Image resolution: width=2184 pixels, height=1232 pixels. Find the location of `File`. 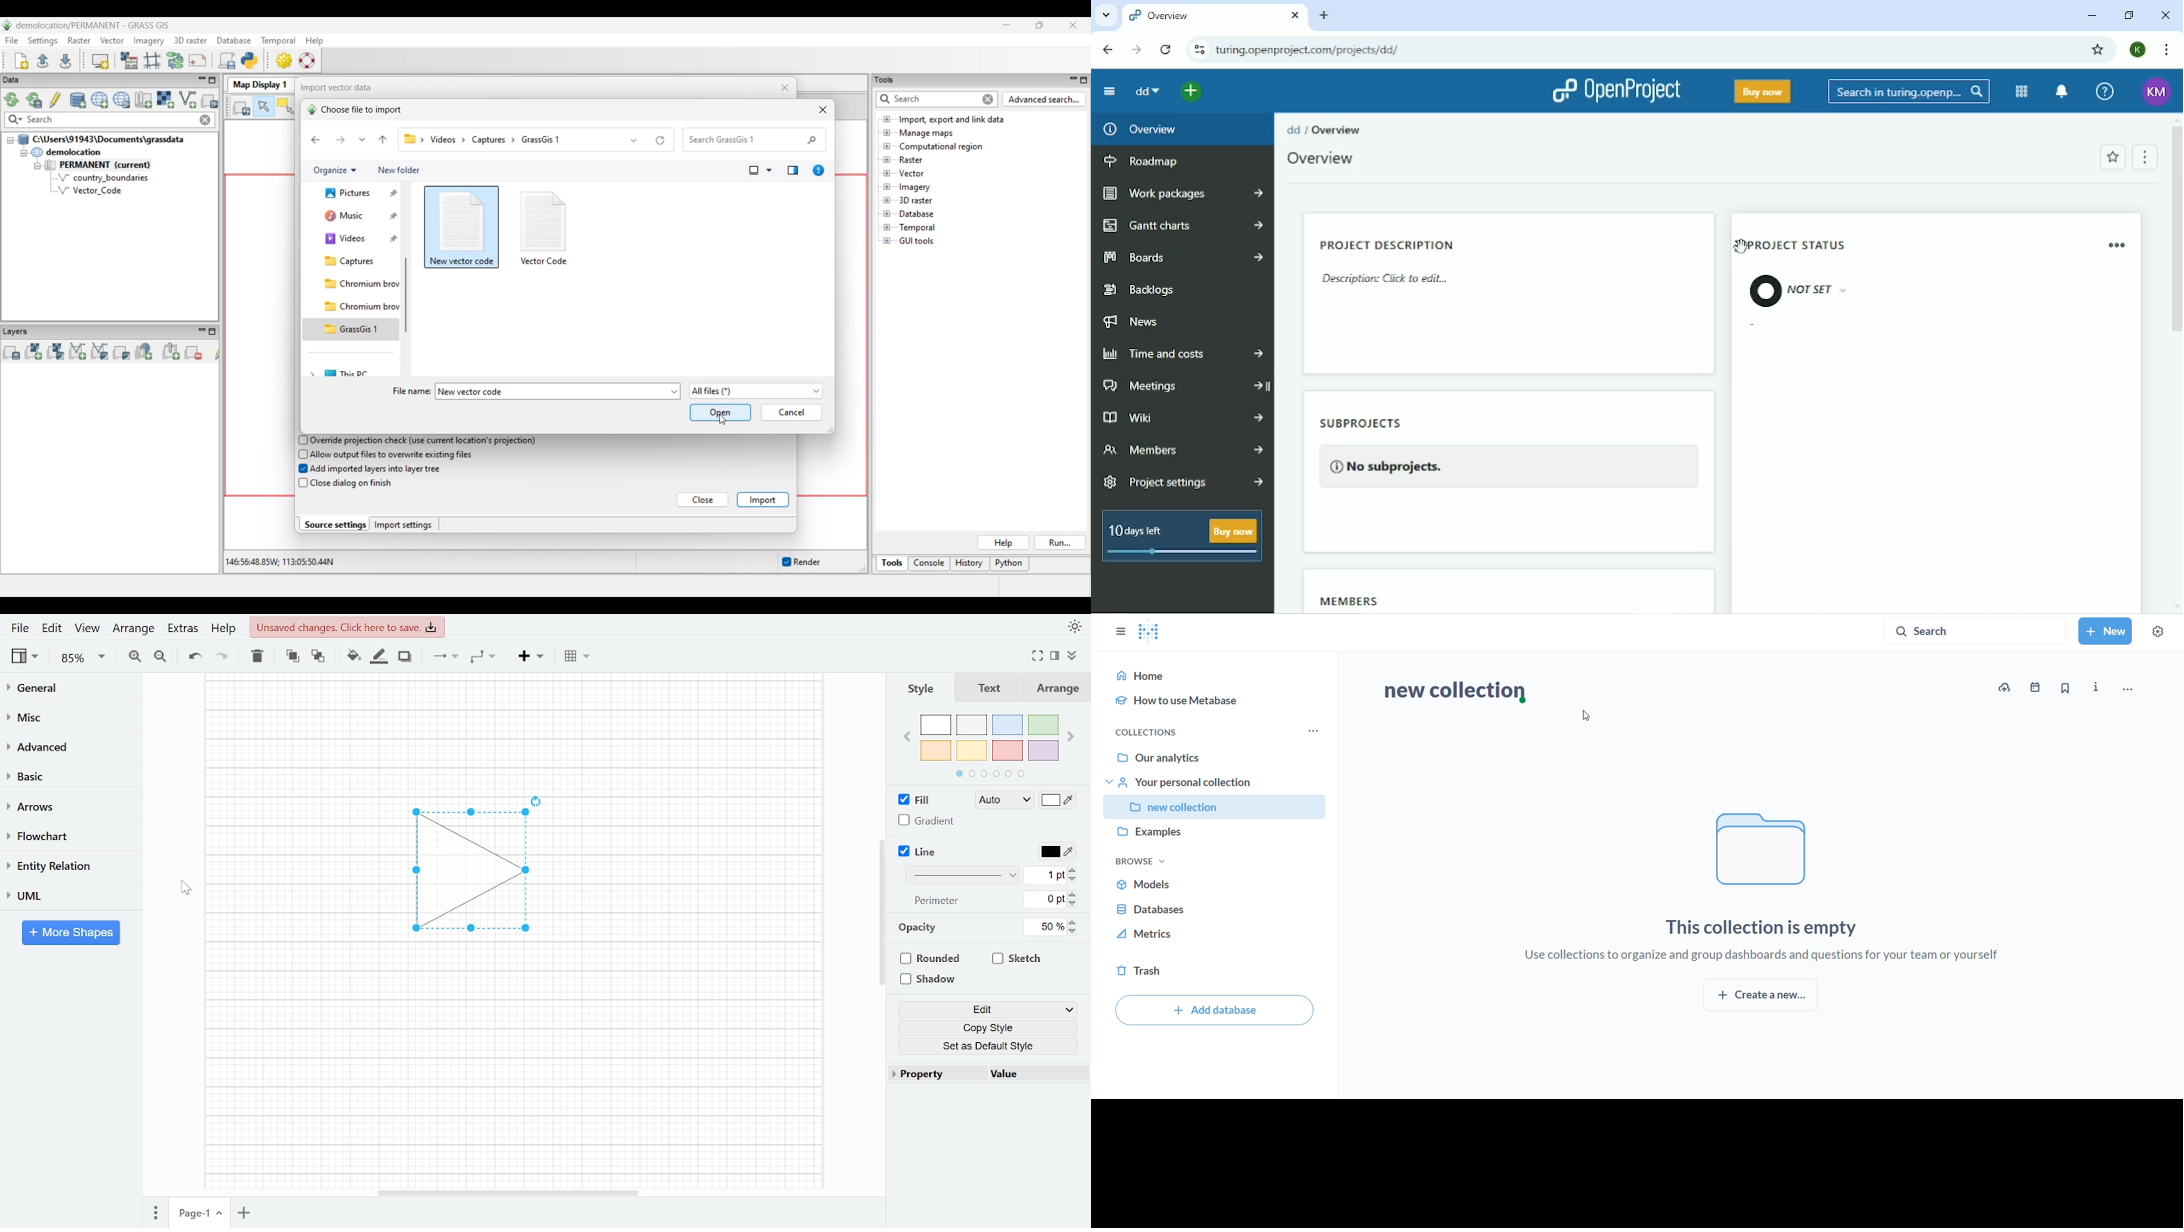

File is located at coordinates (20, 628).